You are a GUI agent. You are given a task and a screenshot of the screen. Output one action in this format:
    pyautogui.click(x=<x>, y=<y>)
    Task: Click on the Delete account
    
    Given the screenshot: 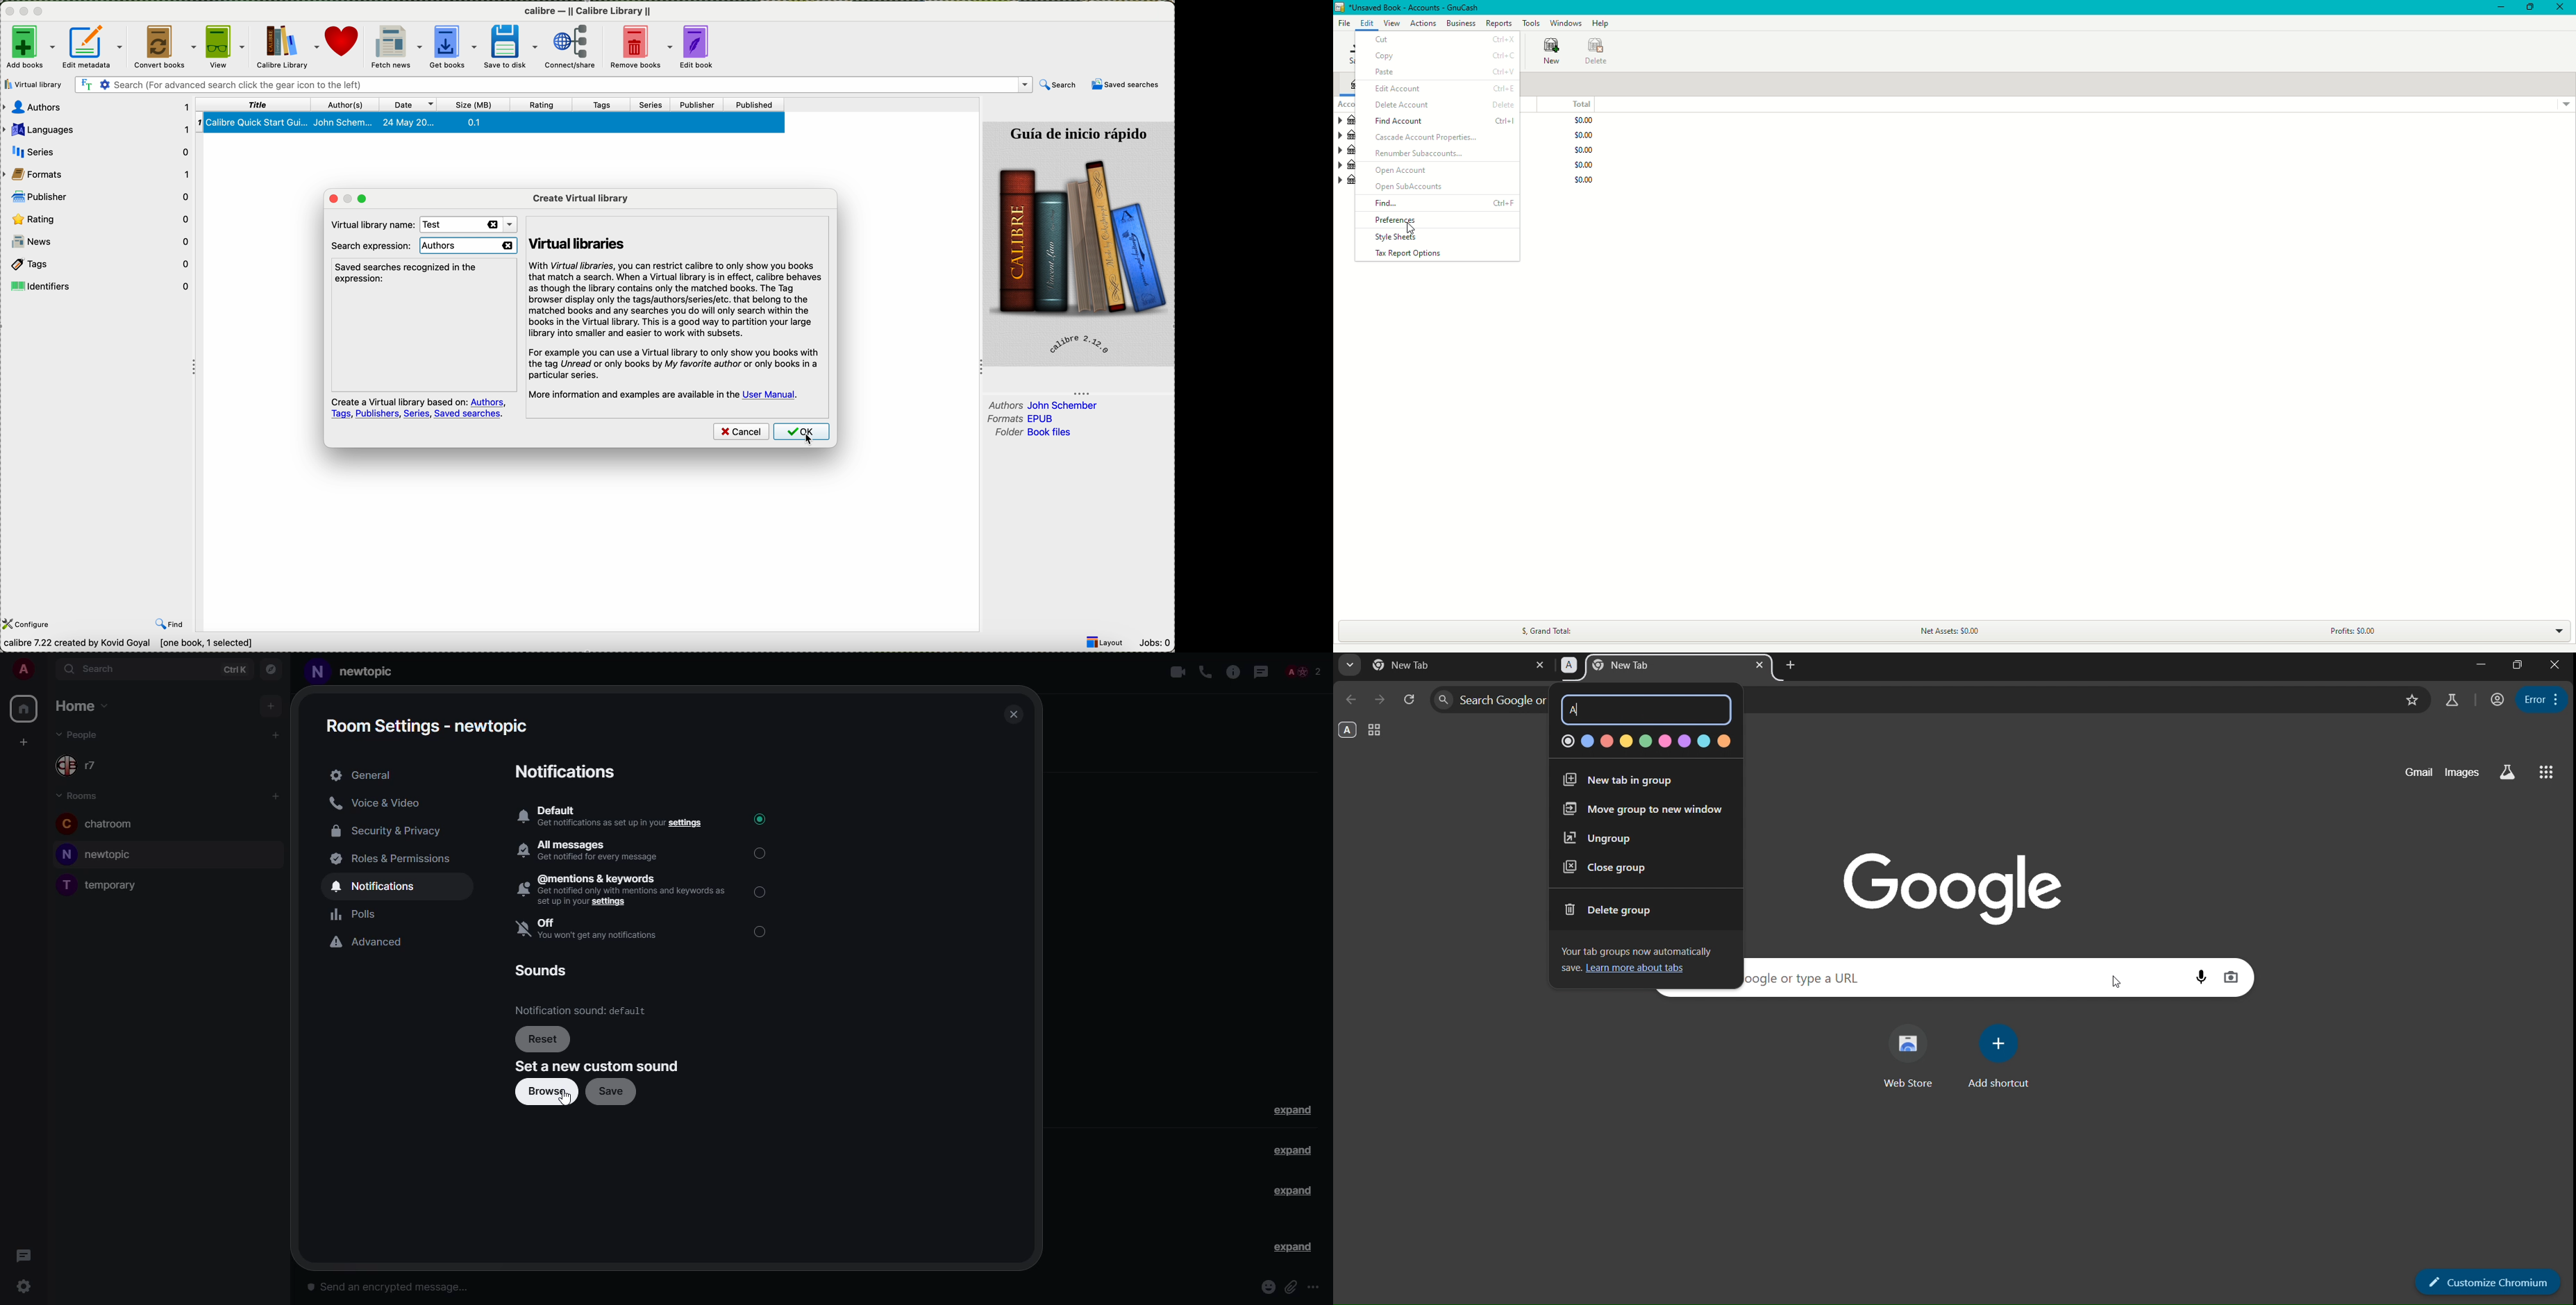 What is the action you would take?
    pyautogui.click(x=1439, y=104)
    